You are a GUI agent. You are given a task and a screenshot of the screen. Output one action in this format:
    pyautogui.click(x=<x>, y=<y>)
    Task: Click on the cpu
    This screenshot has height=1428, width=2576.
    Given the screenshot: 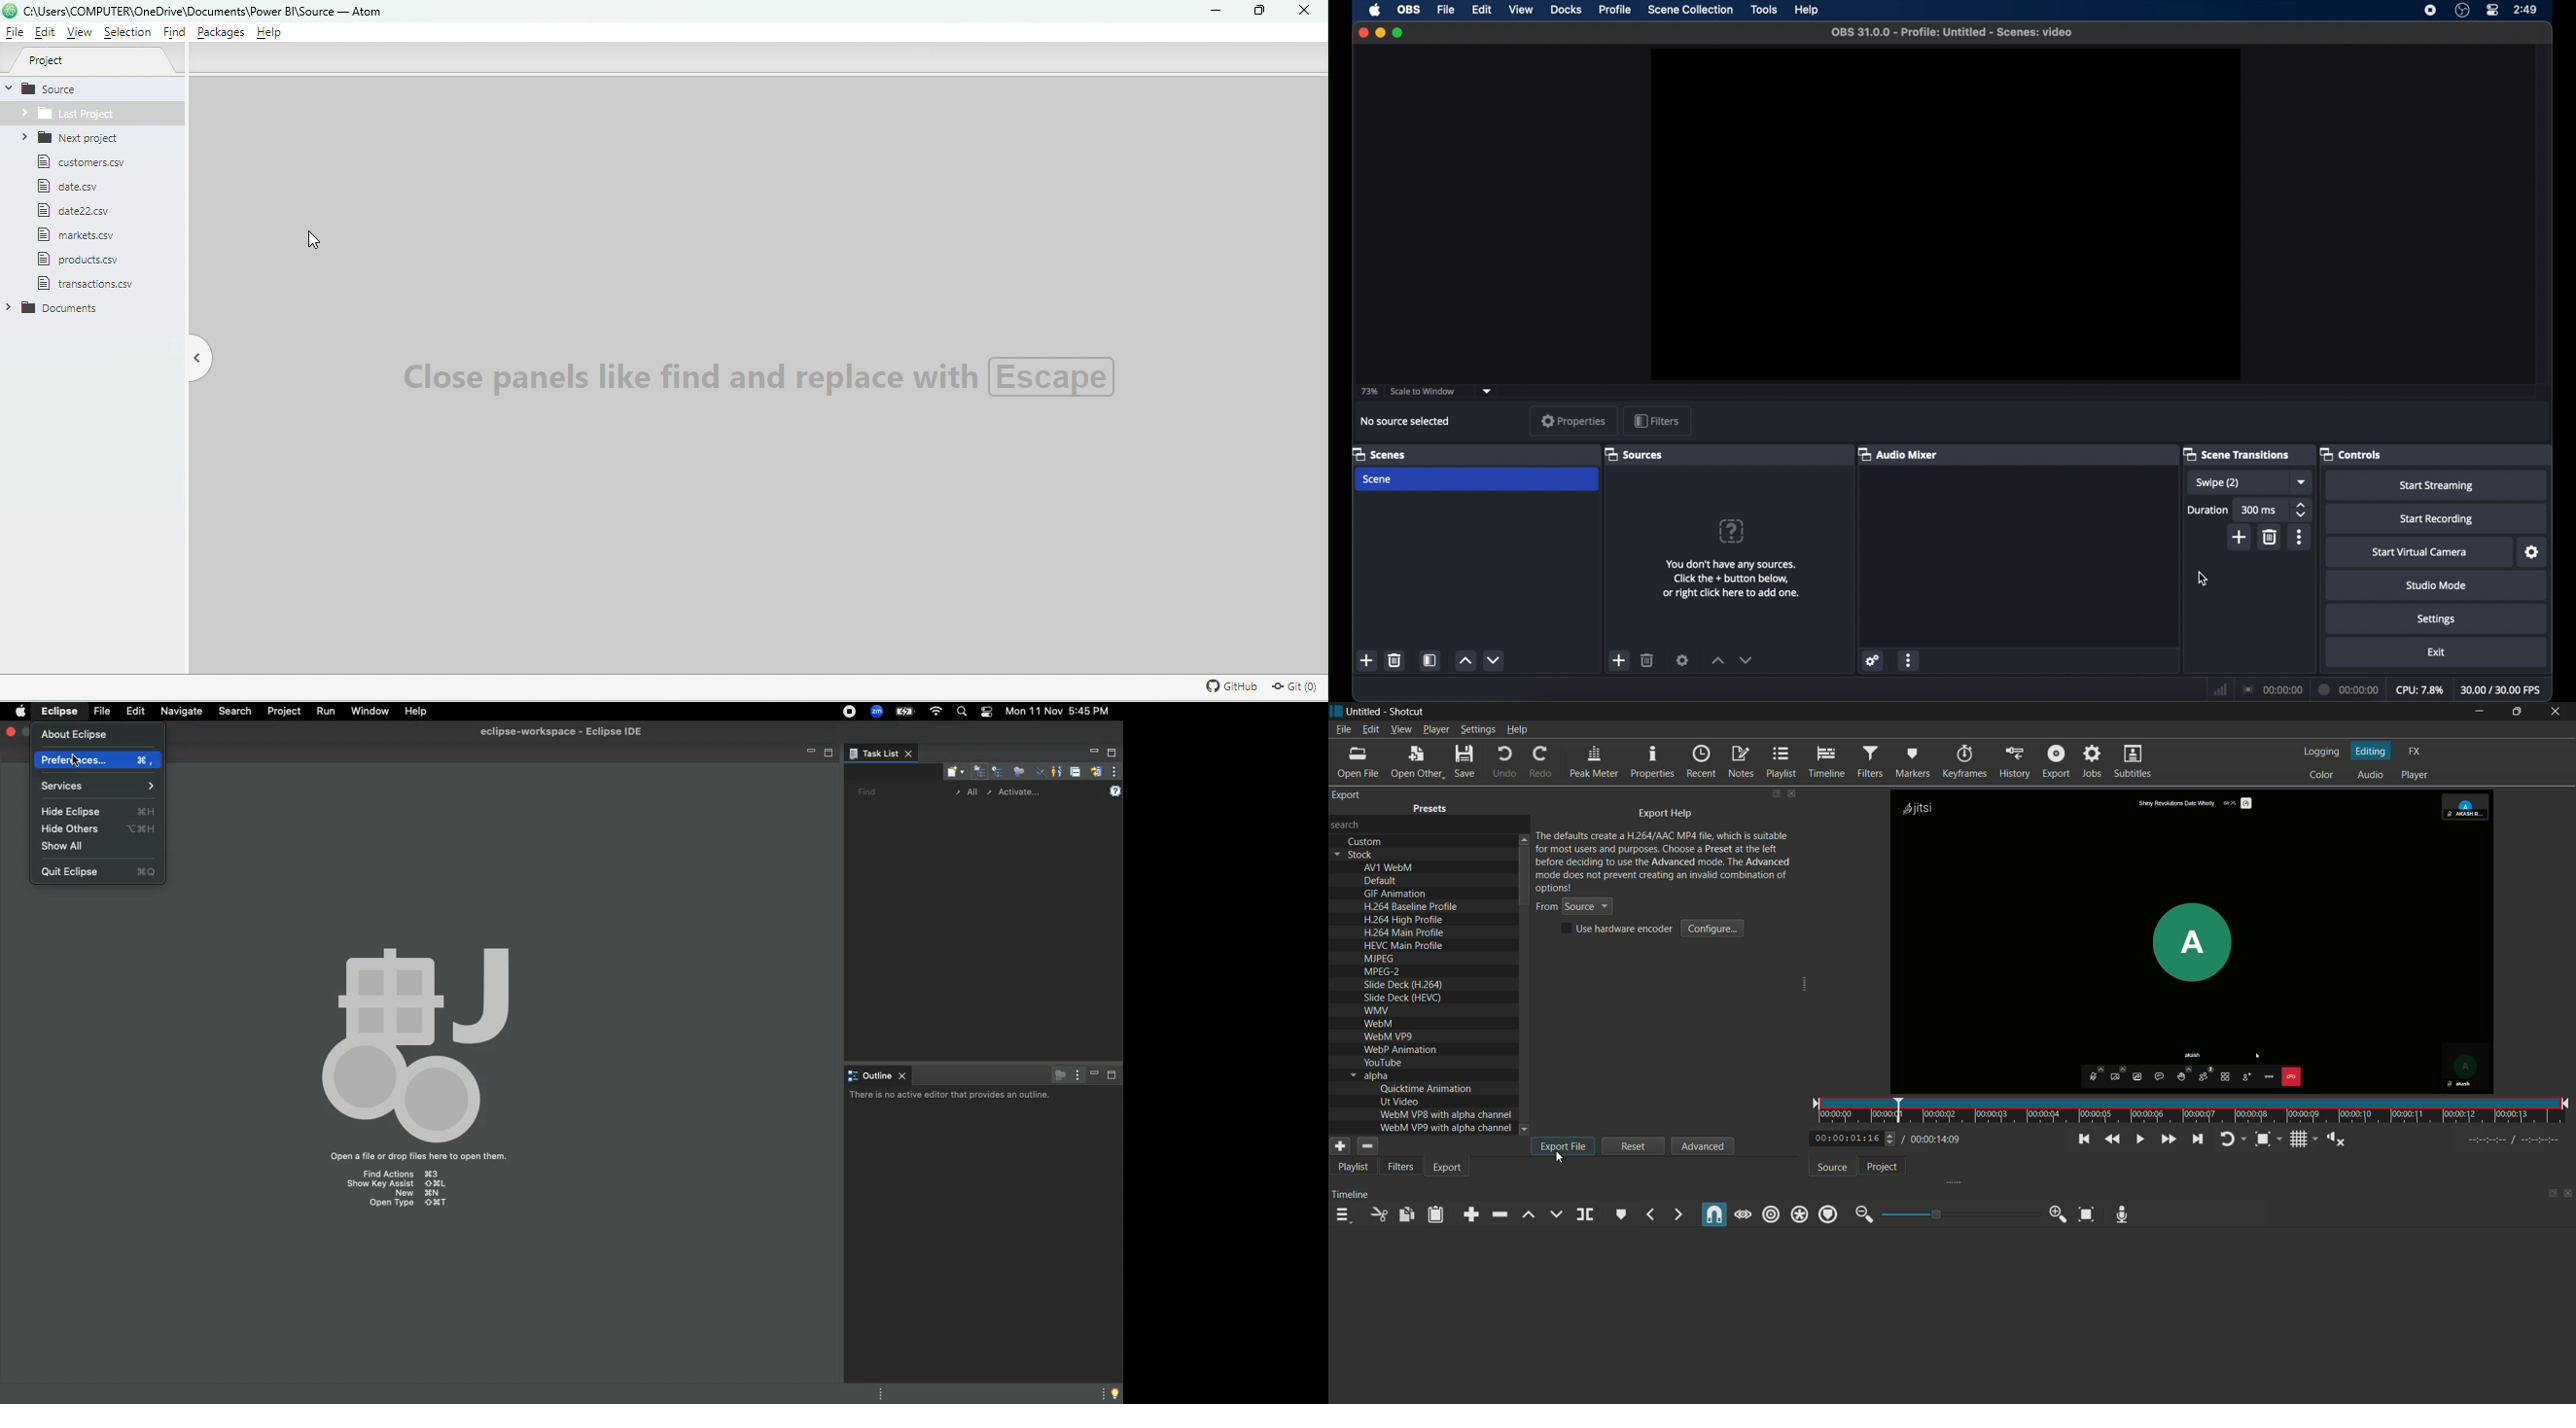 What is the action you would take?
    pyautogui.click(x=2419, y=690)
    